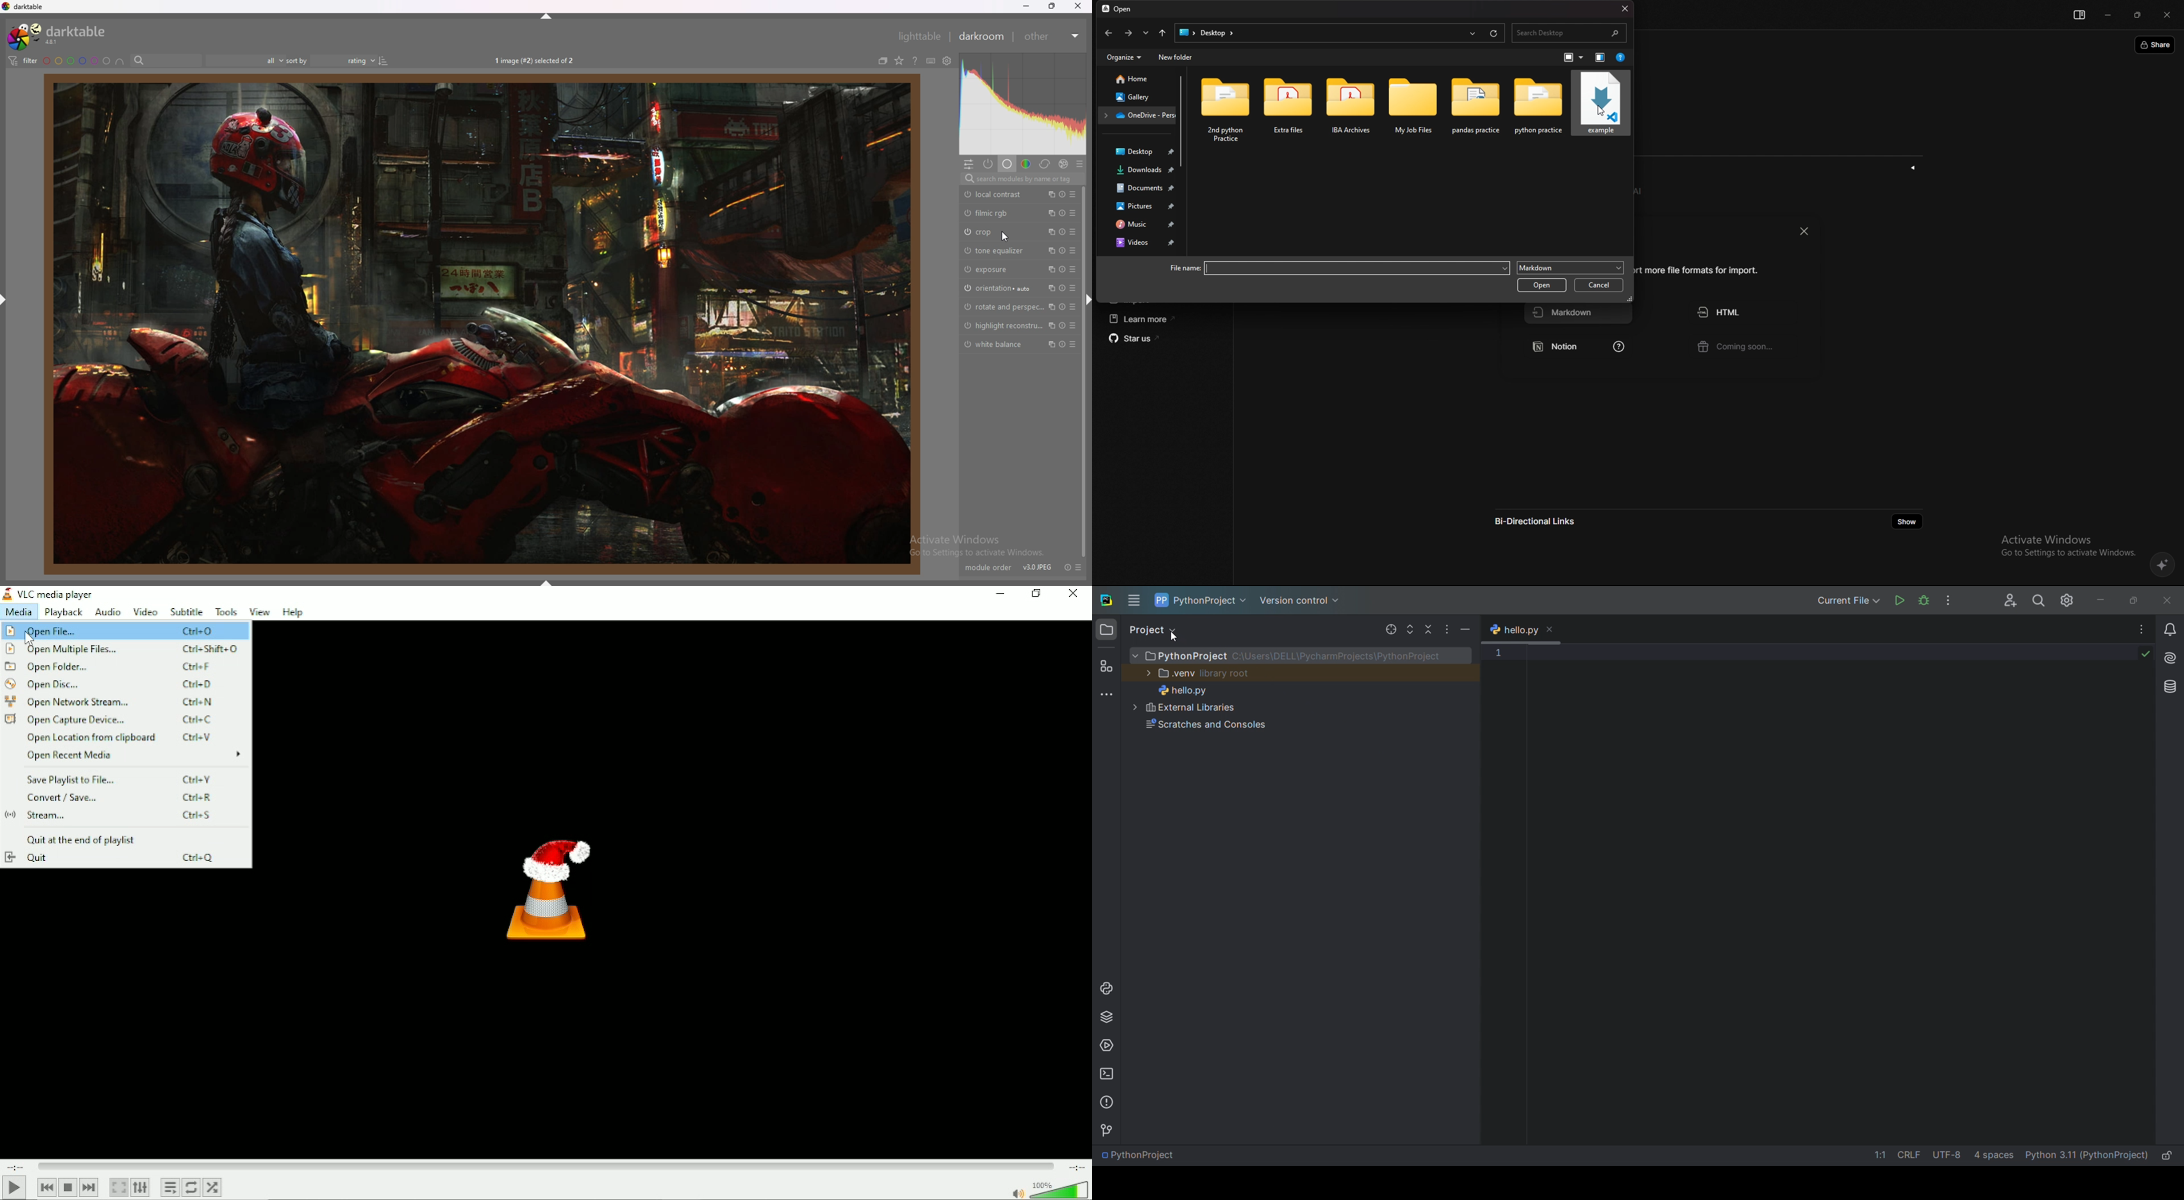 Image resolution: width=2184 pixels, height=1204 pixels. I want to click on help, so click(1620, 58).